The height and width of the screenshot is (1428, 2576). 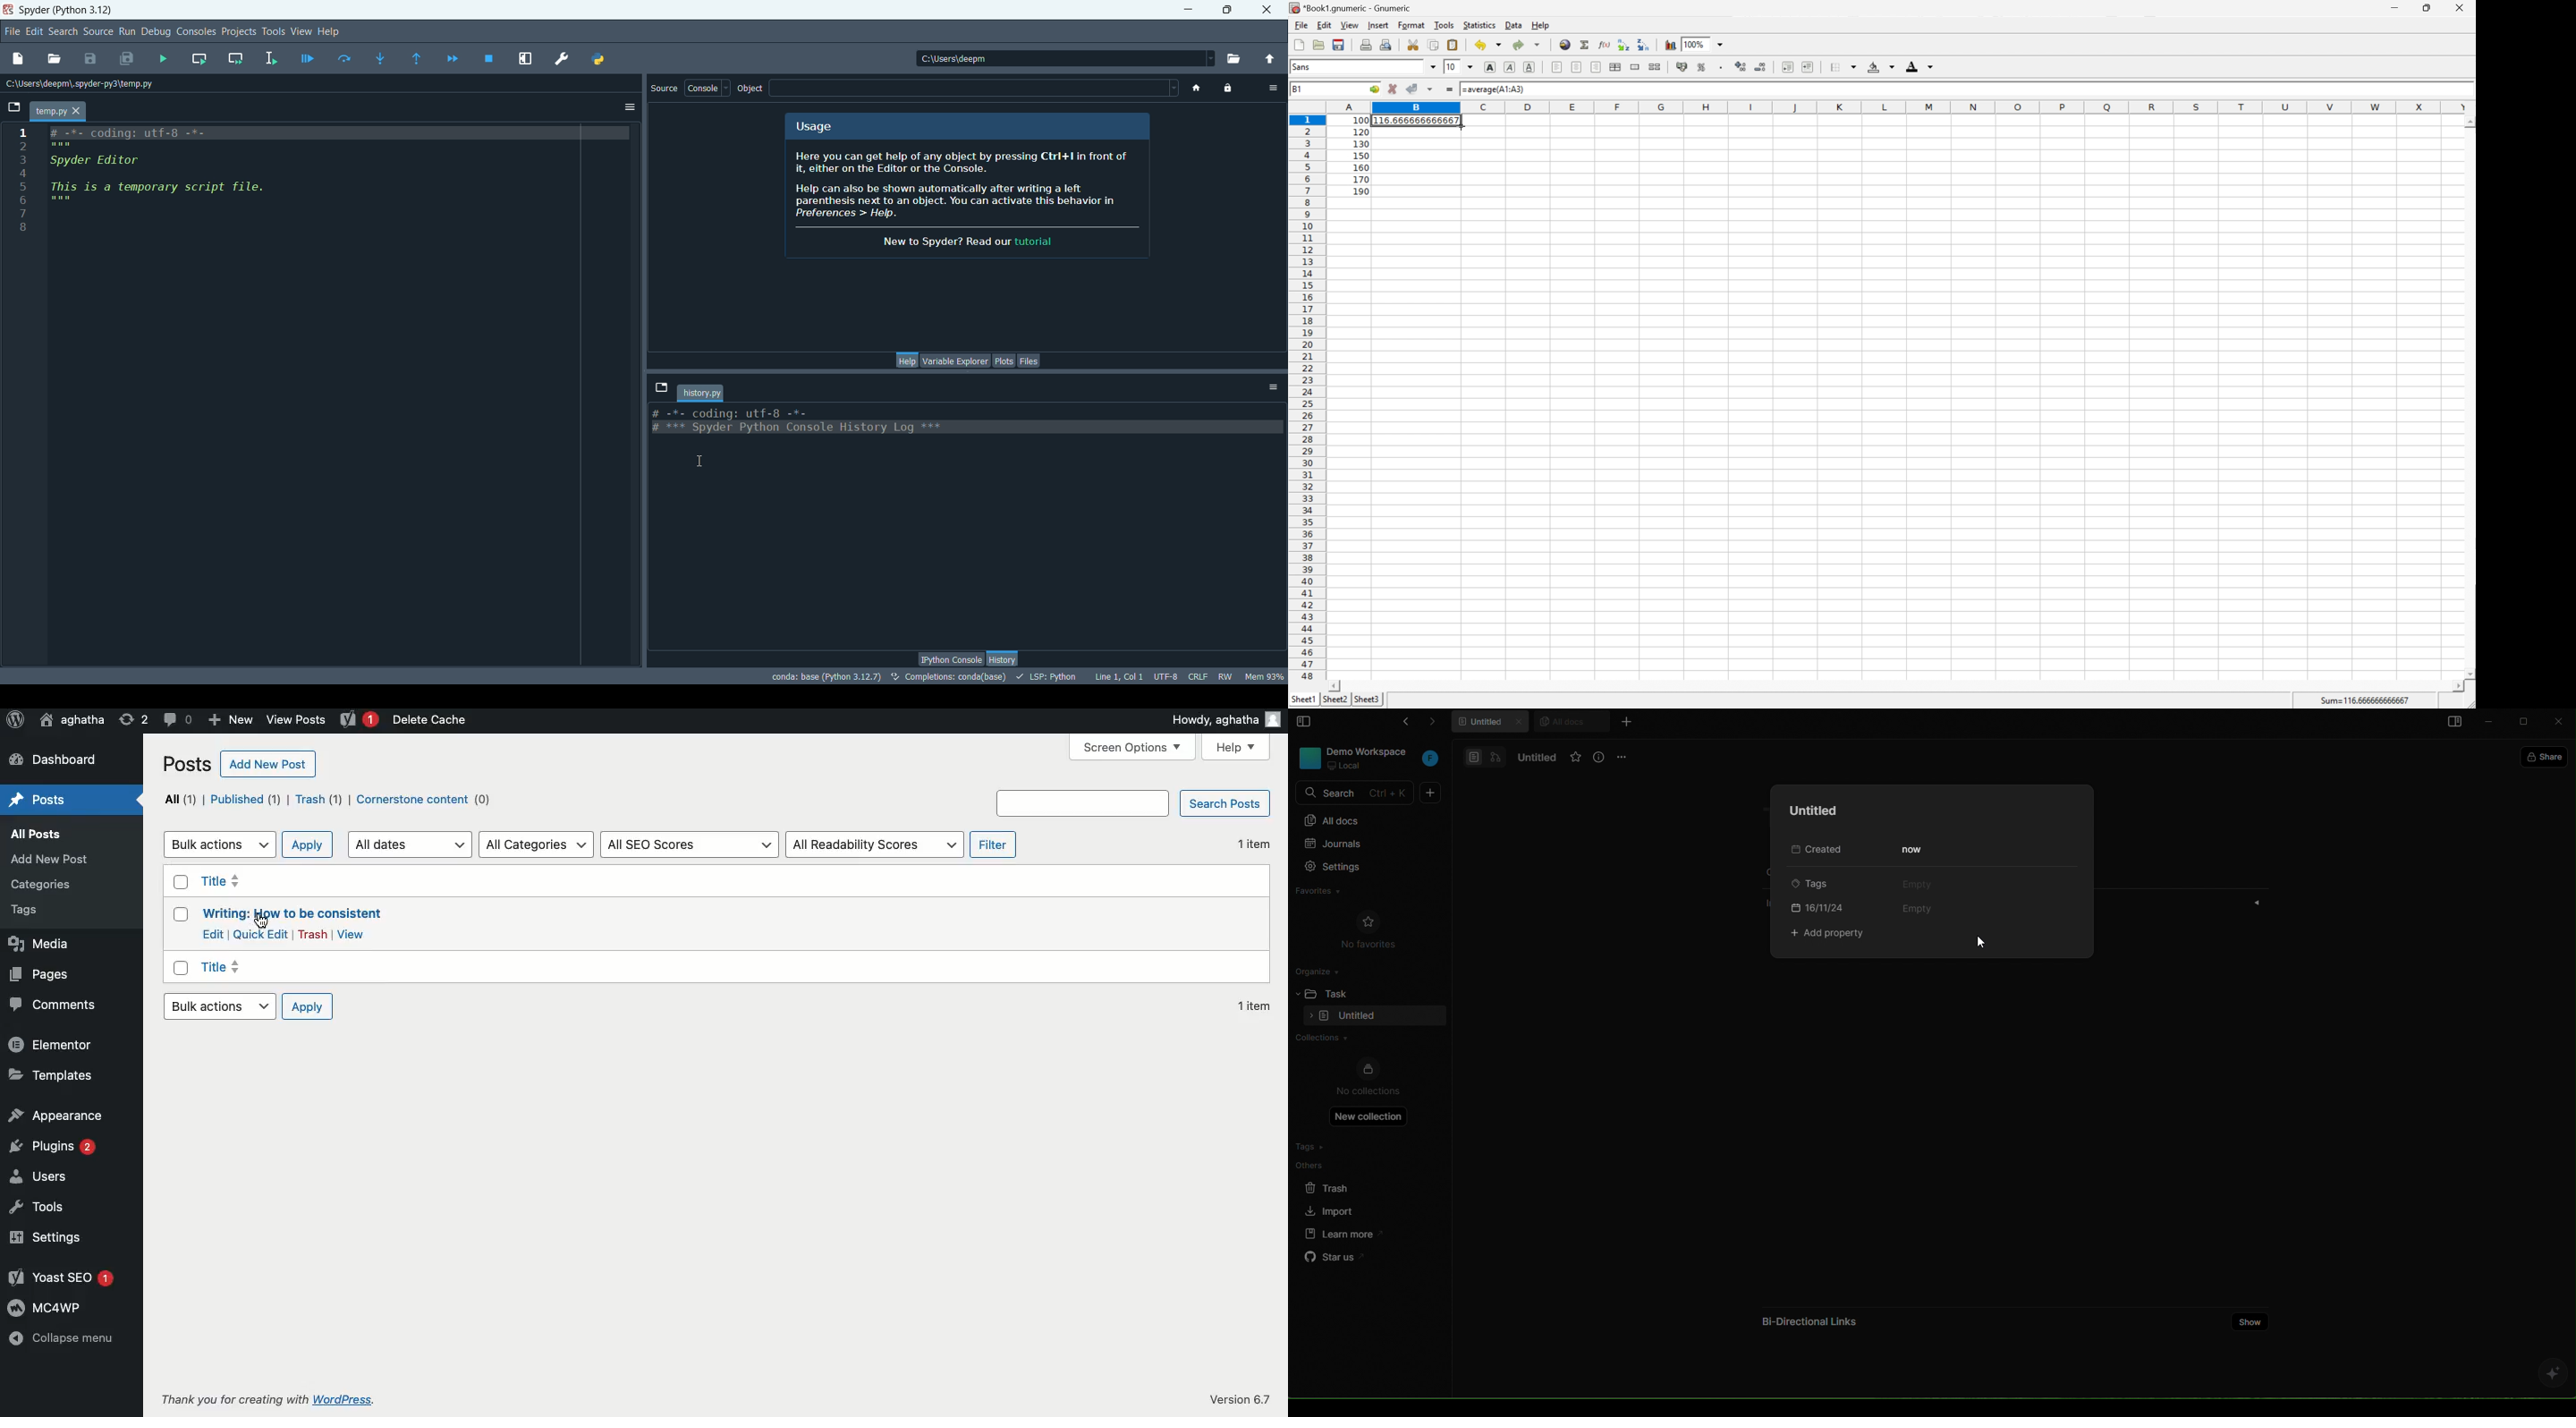 What do you see at coordinates (969, 199) in the screenshot?
I see `spyder info` at bounding box center [969, 199].